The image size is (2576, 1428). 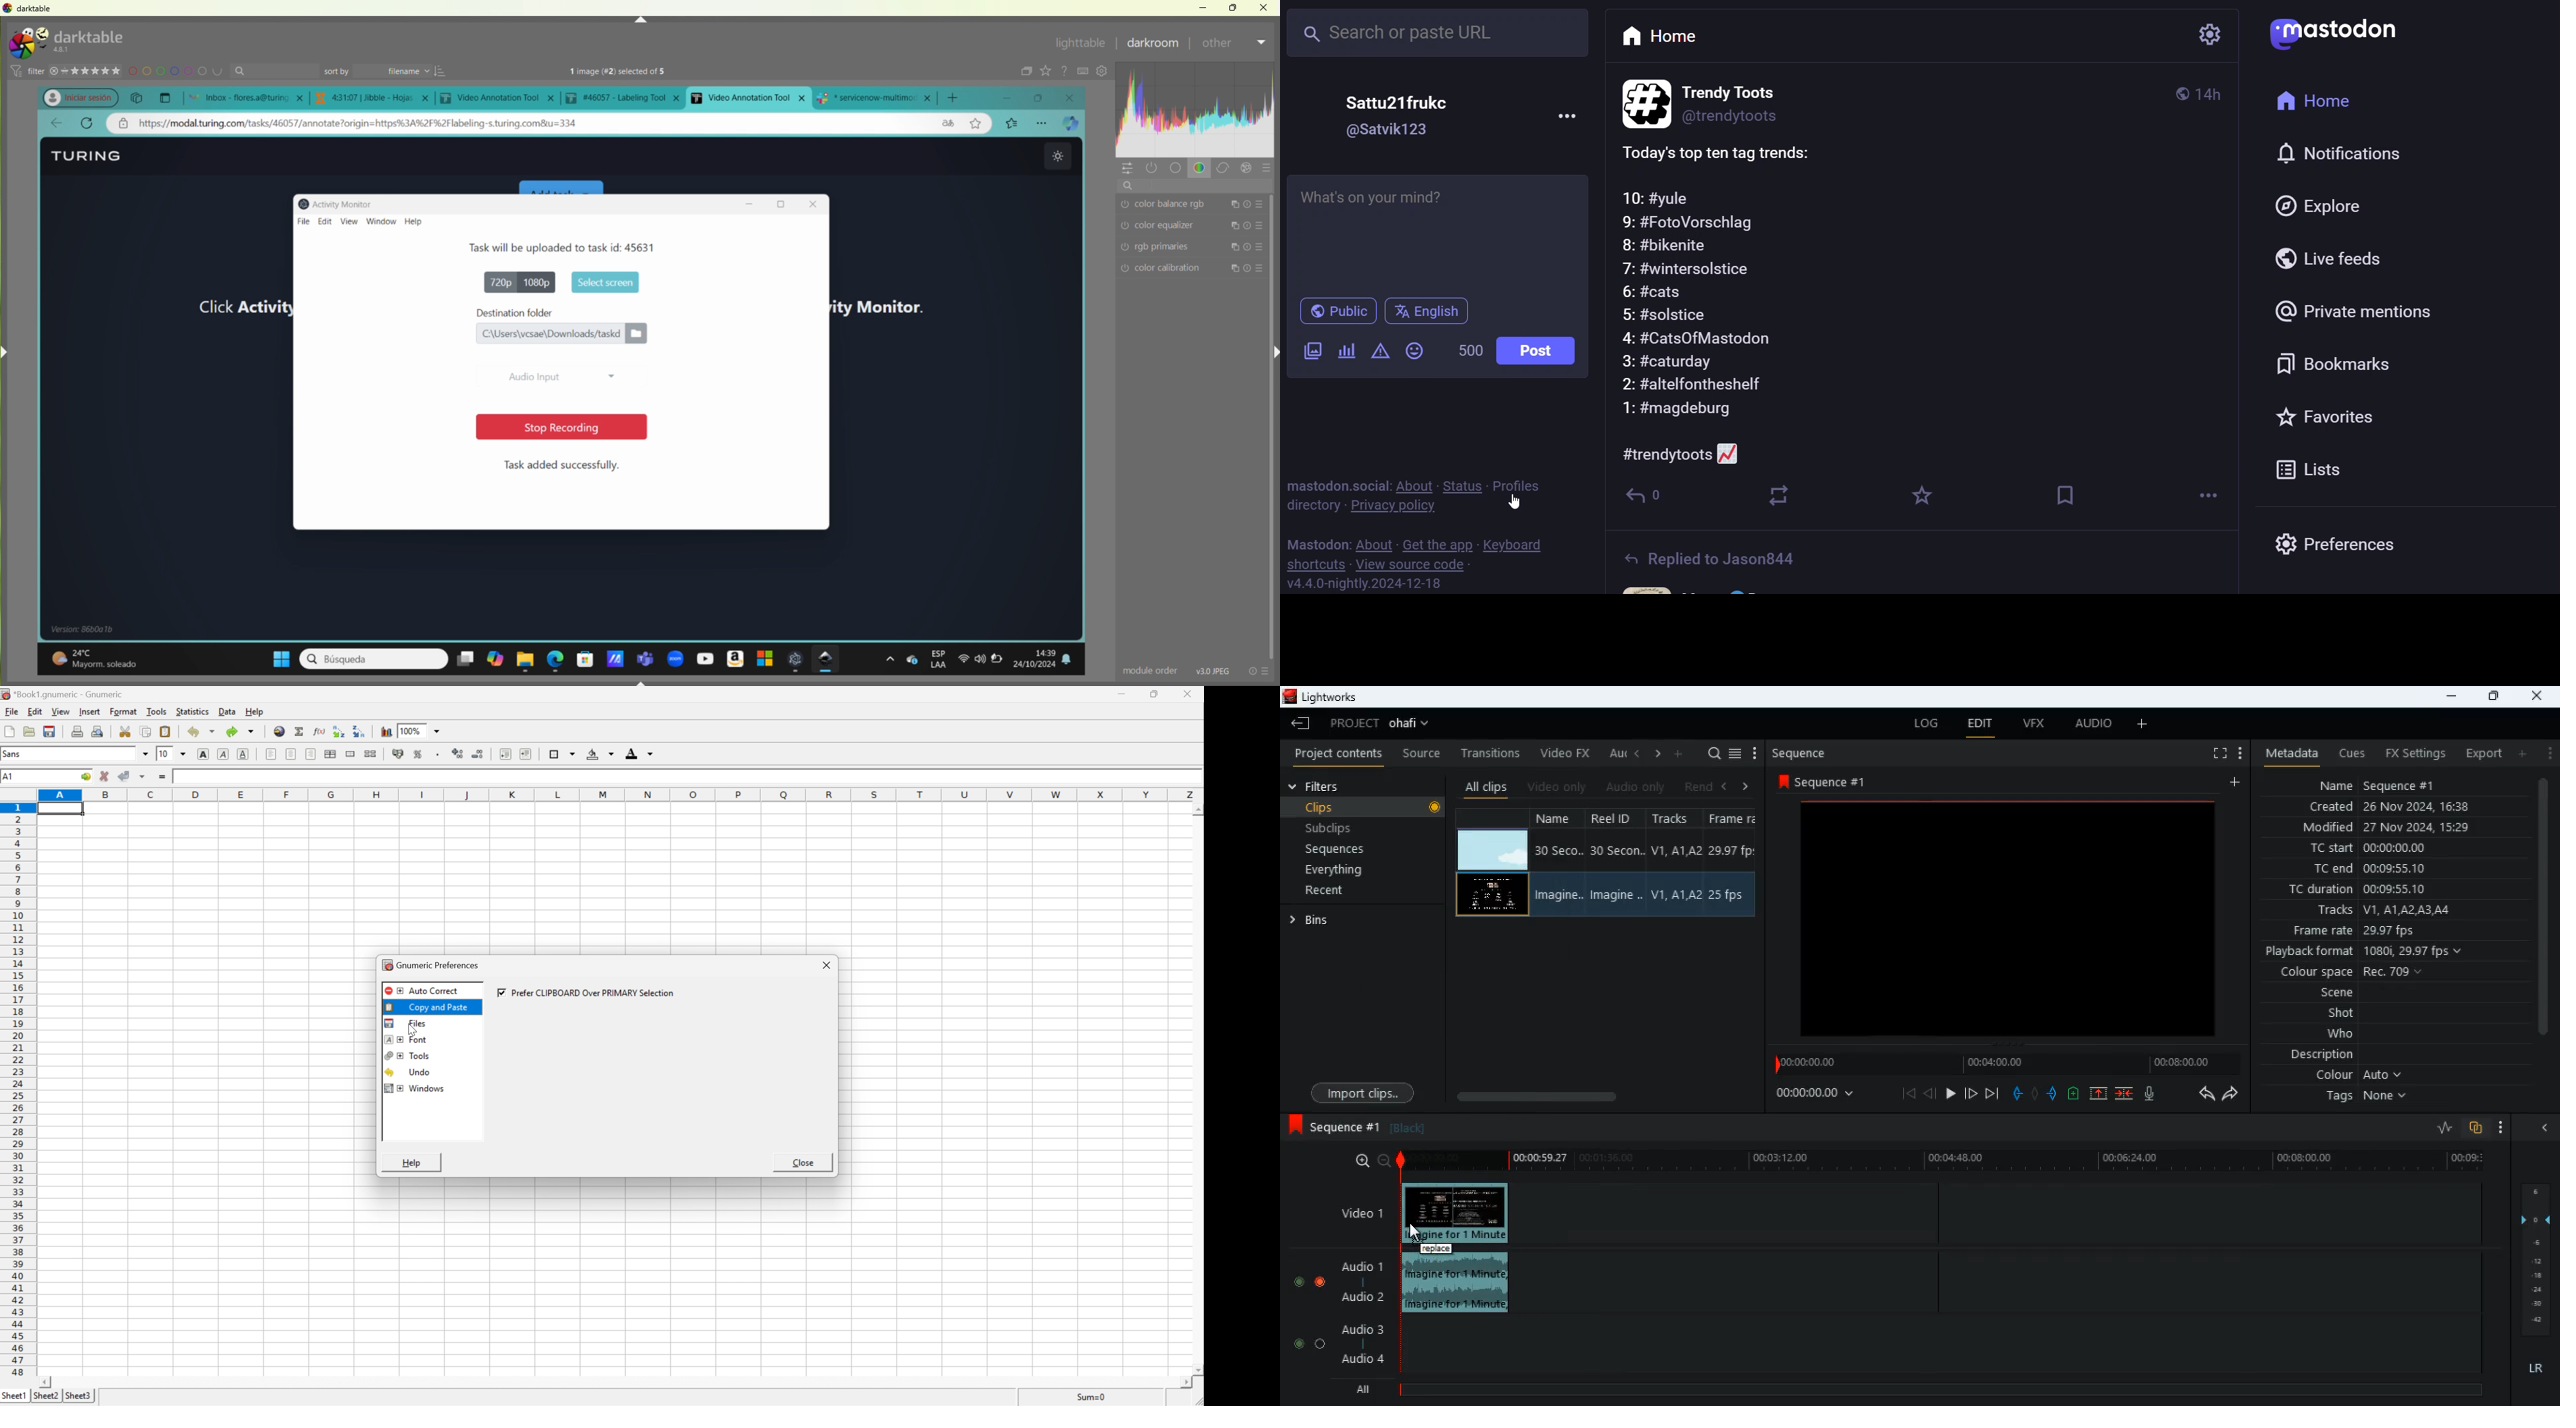 I want to click on turing, so click(x=81, y=41).